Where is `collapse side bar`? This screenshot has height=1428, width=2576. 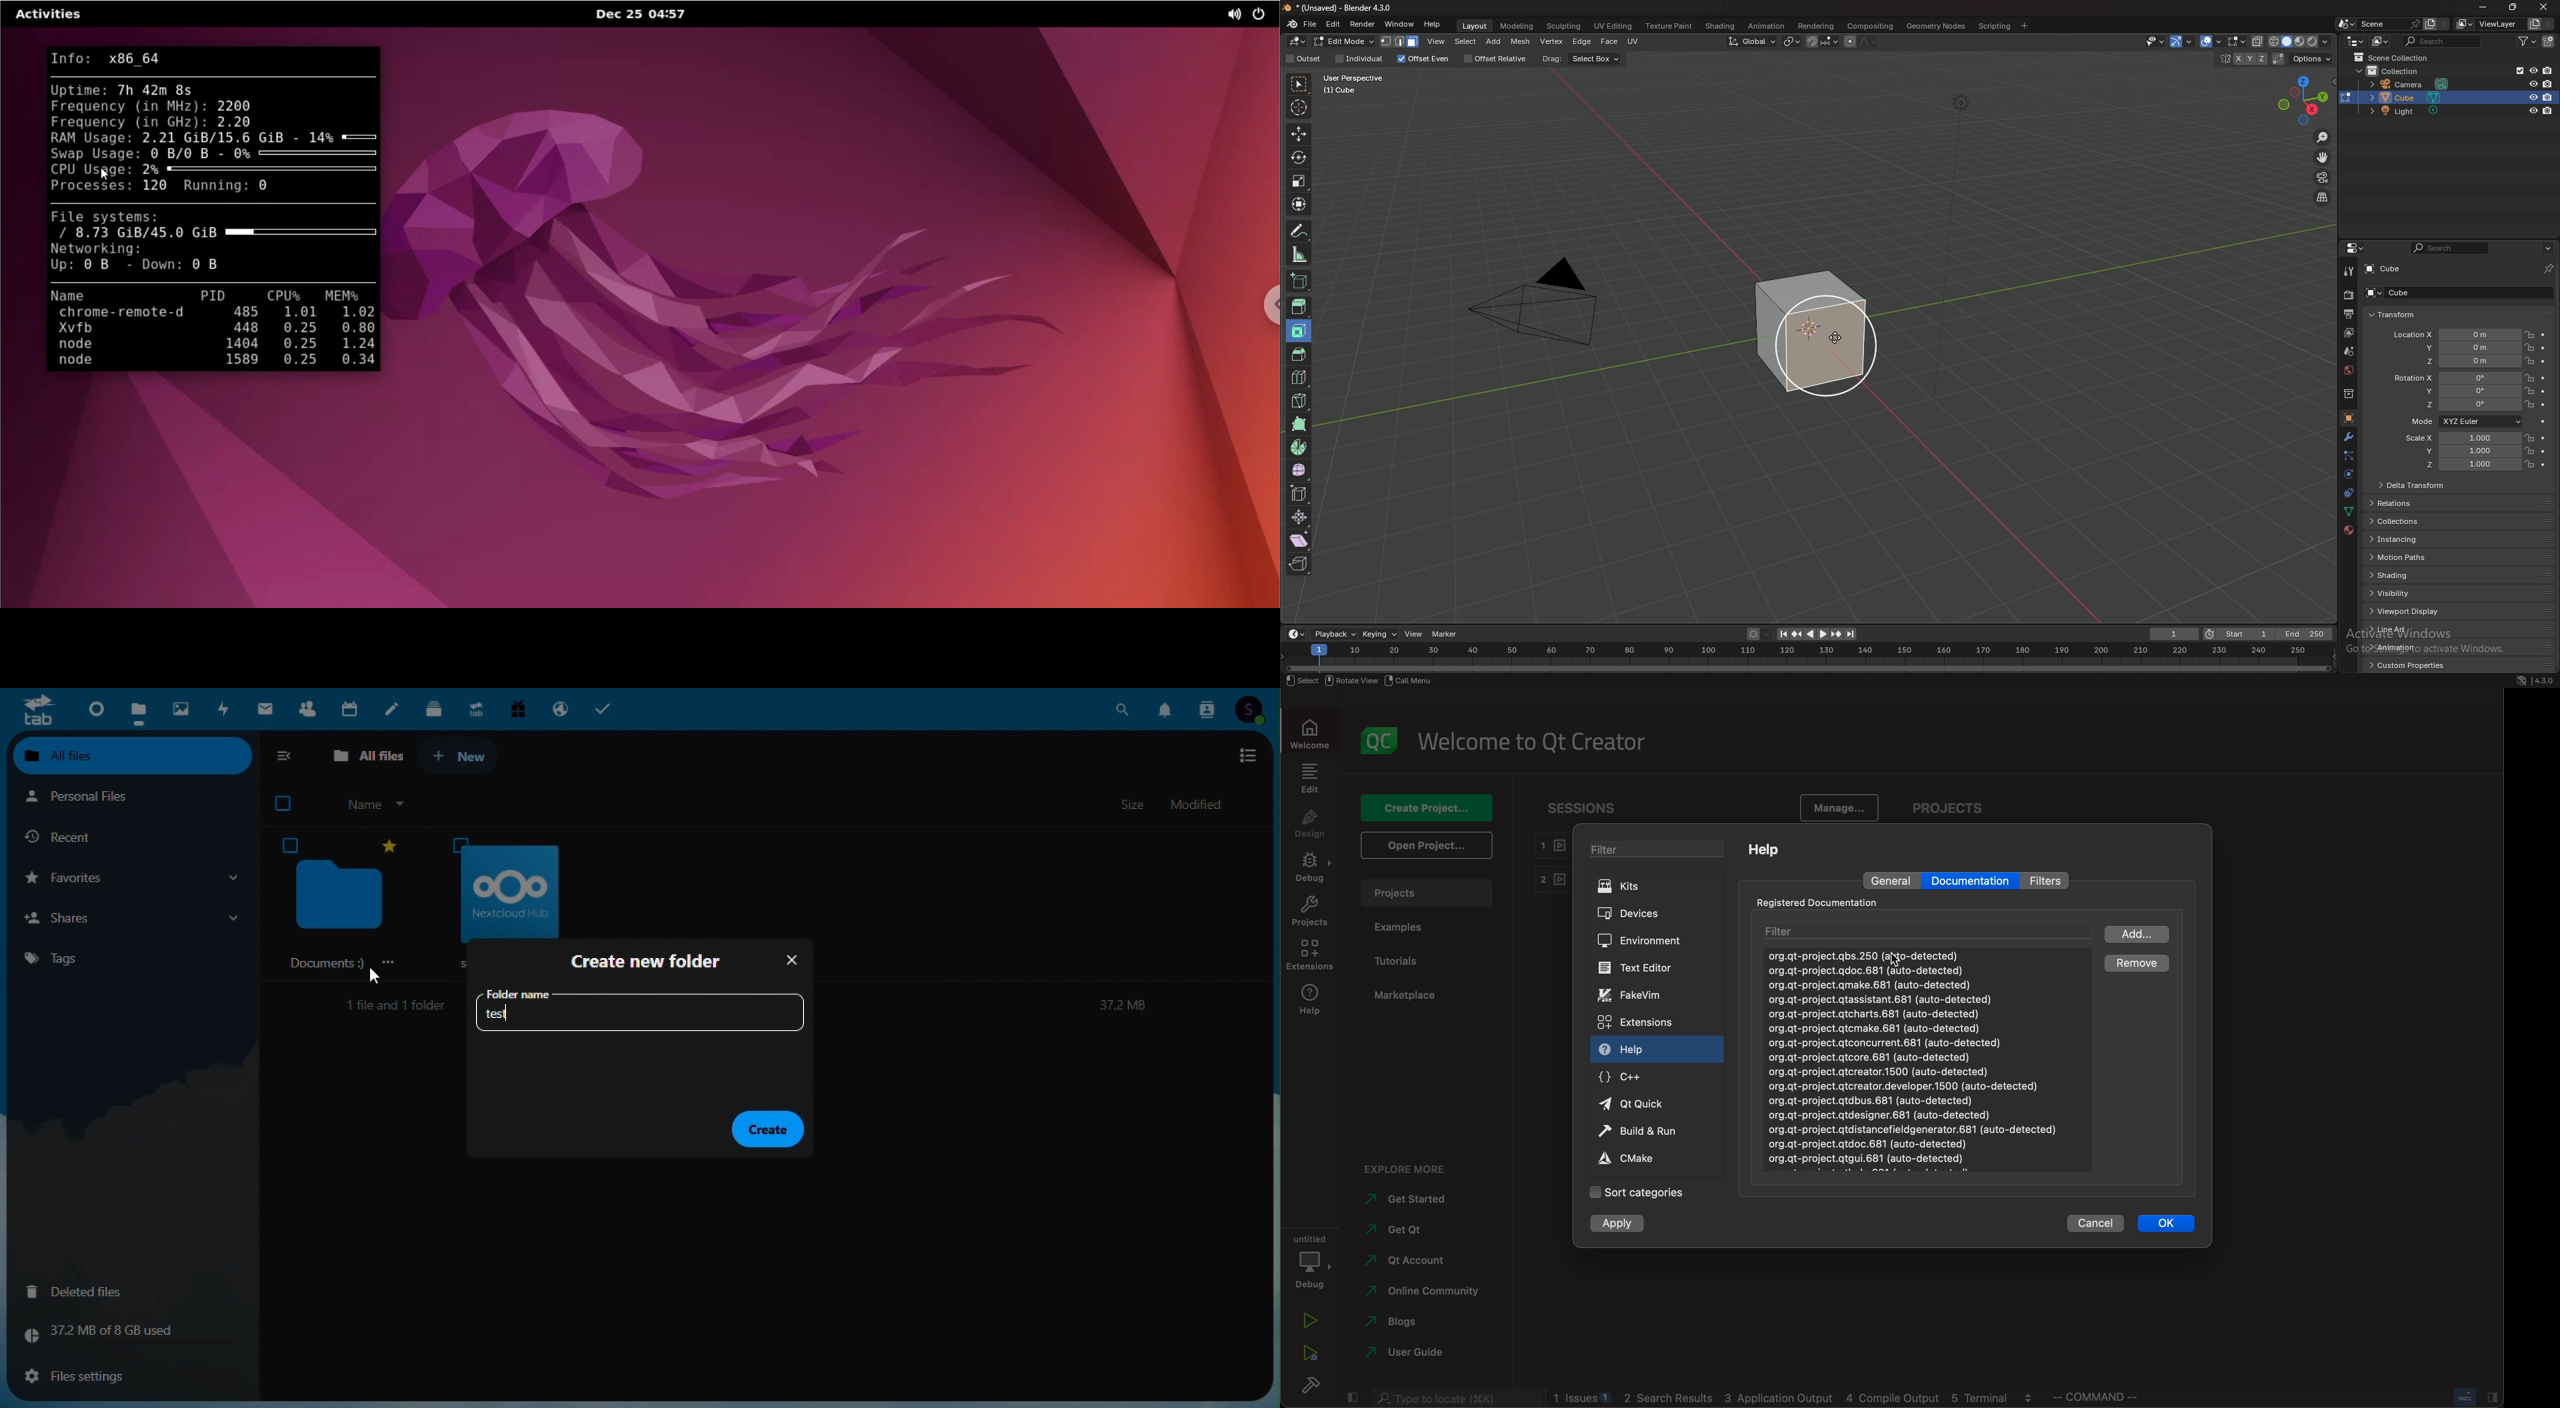
collapse side bar is located at coordinates (287, 753).